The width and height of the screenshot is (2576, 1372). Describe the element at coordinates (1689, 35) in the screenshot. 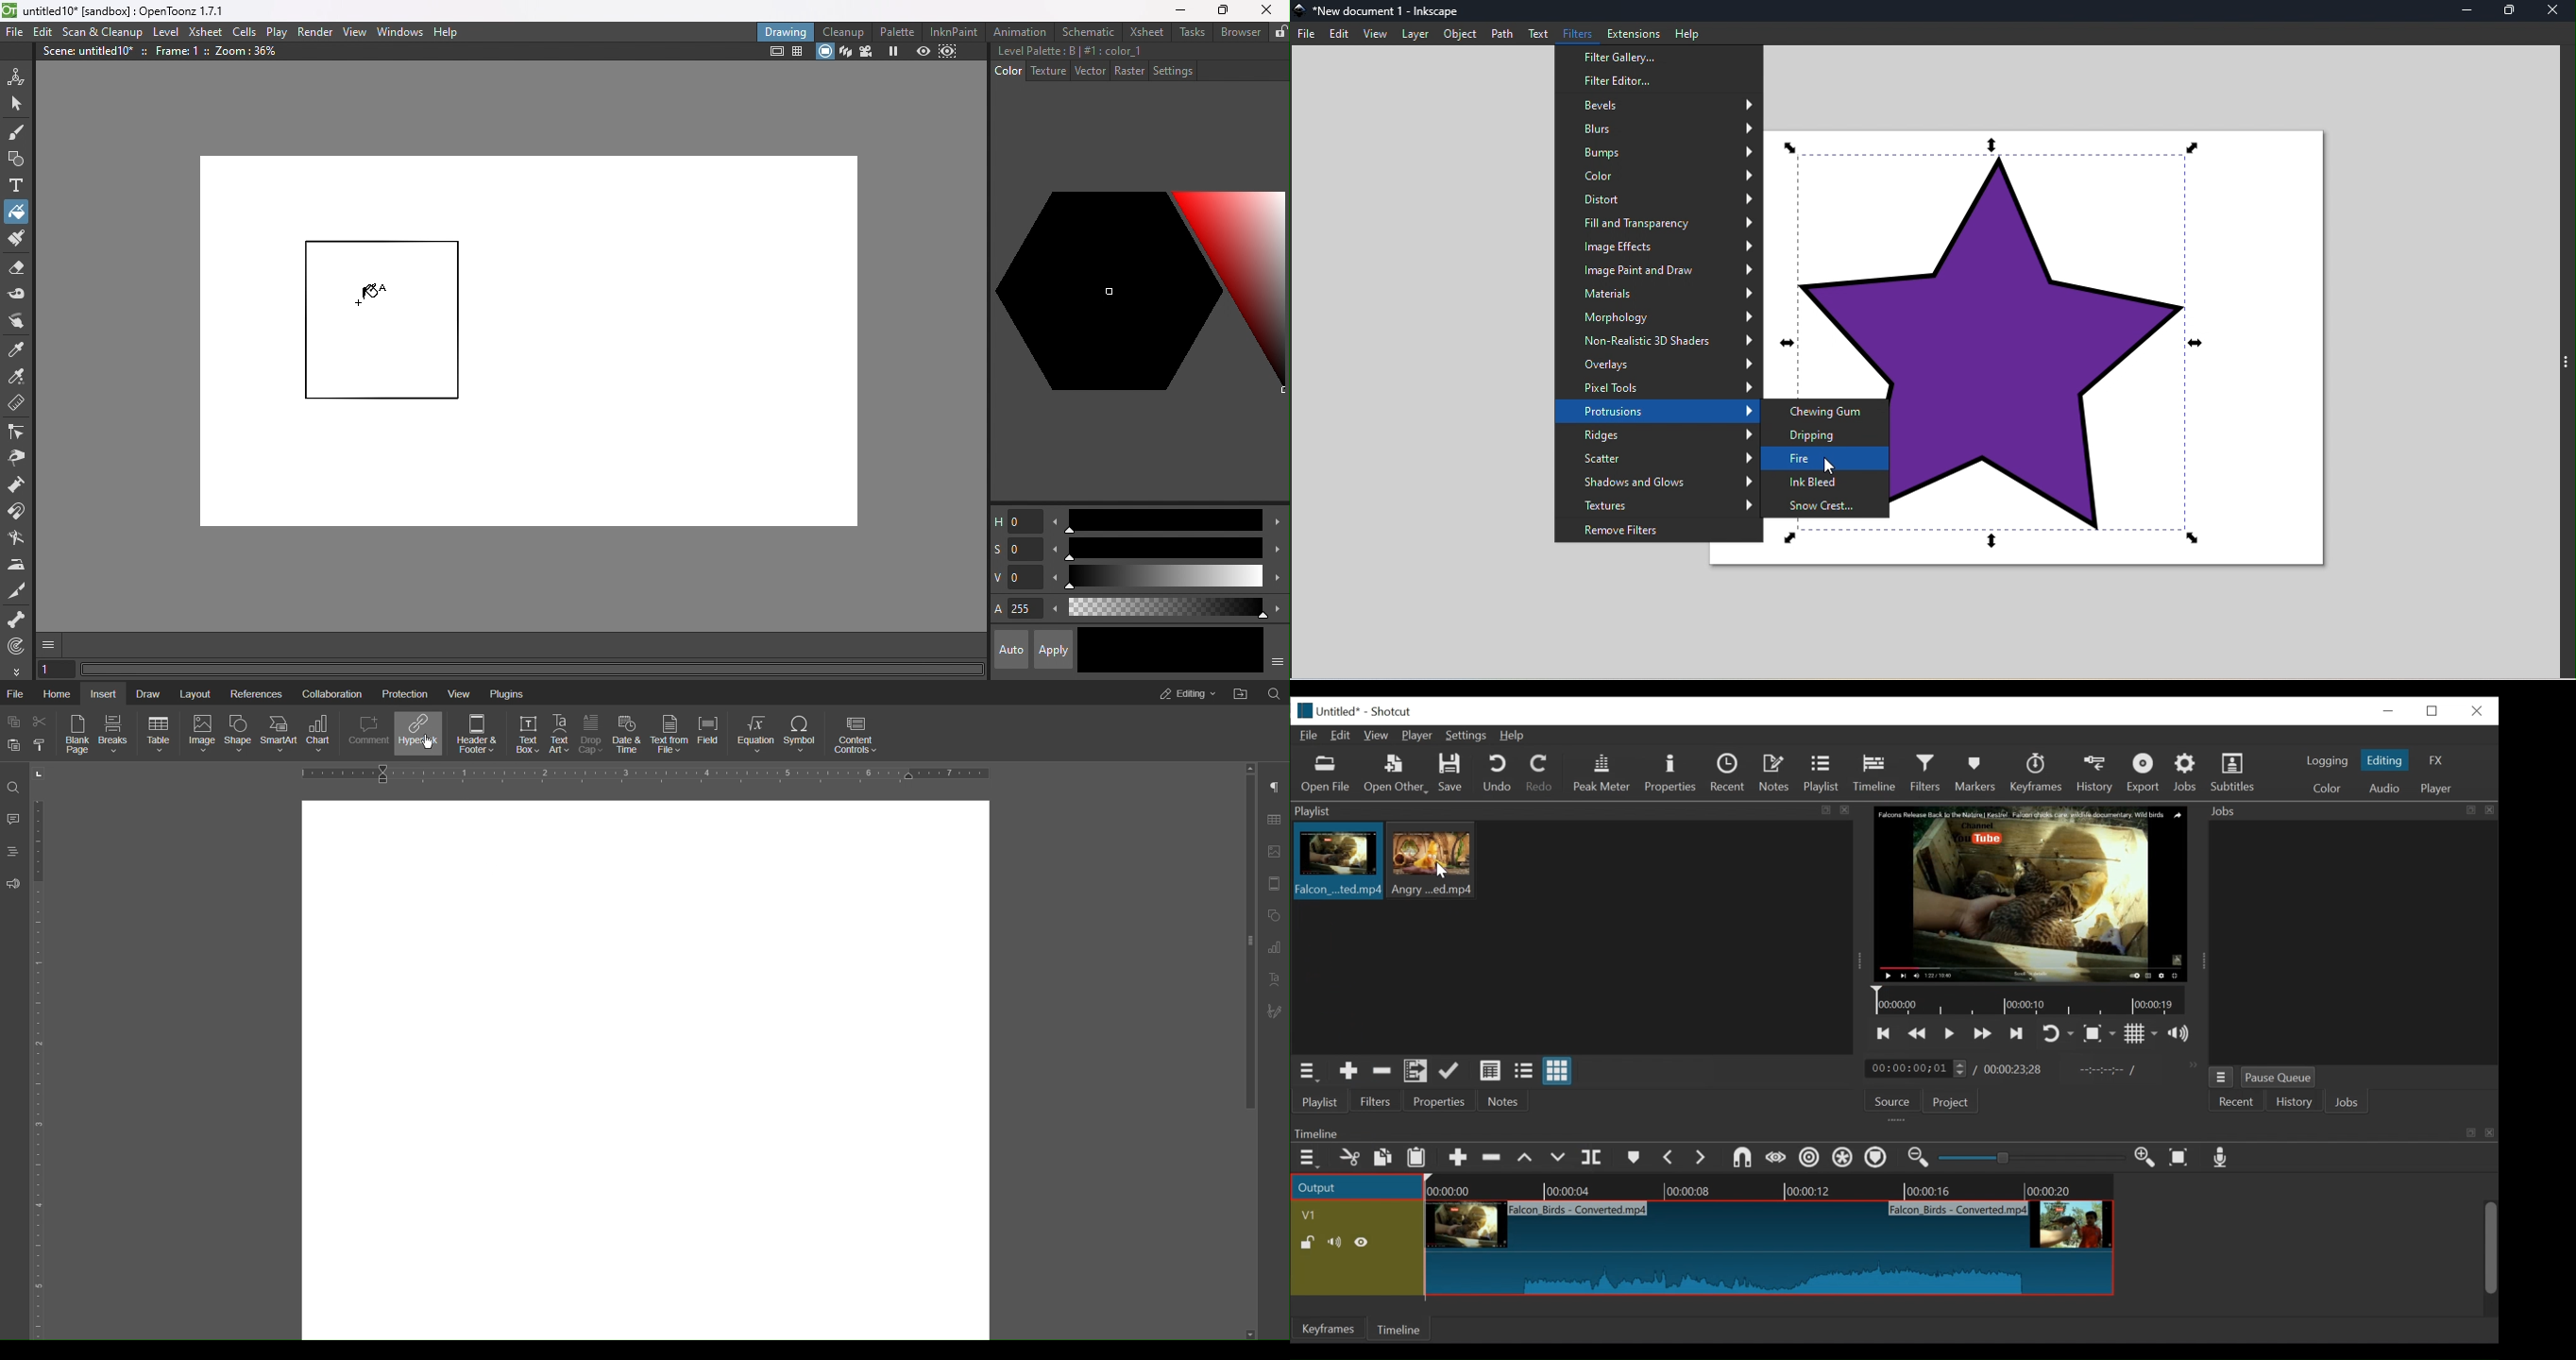

I see `Help` at that location.